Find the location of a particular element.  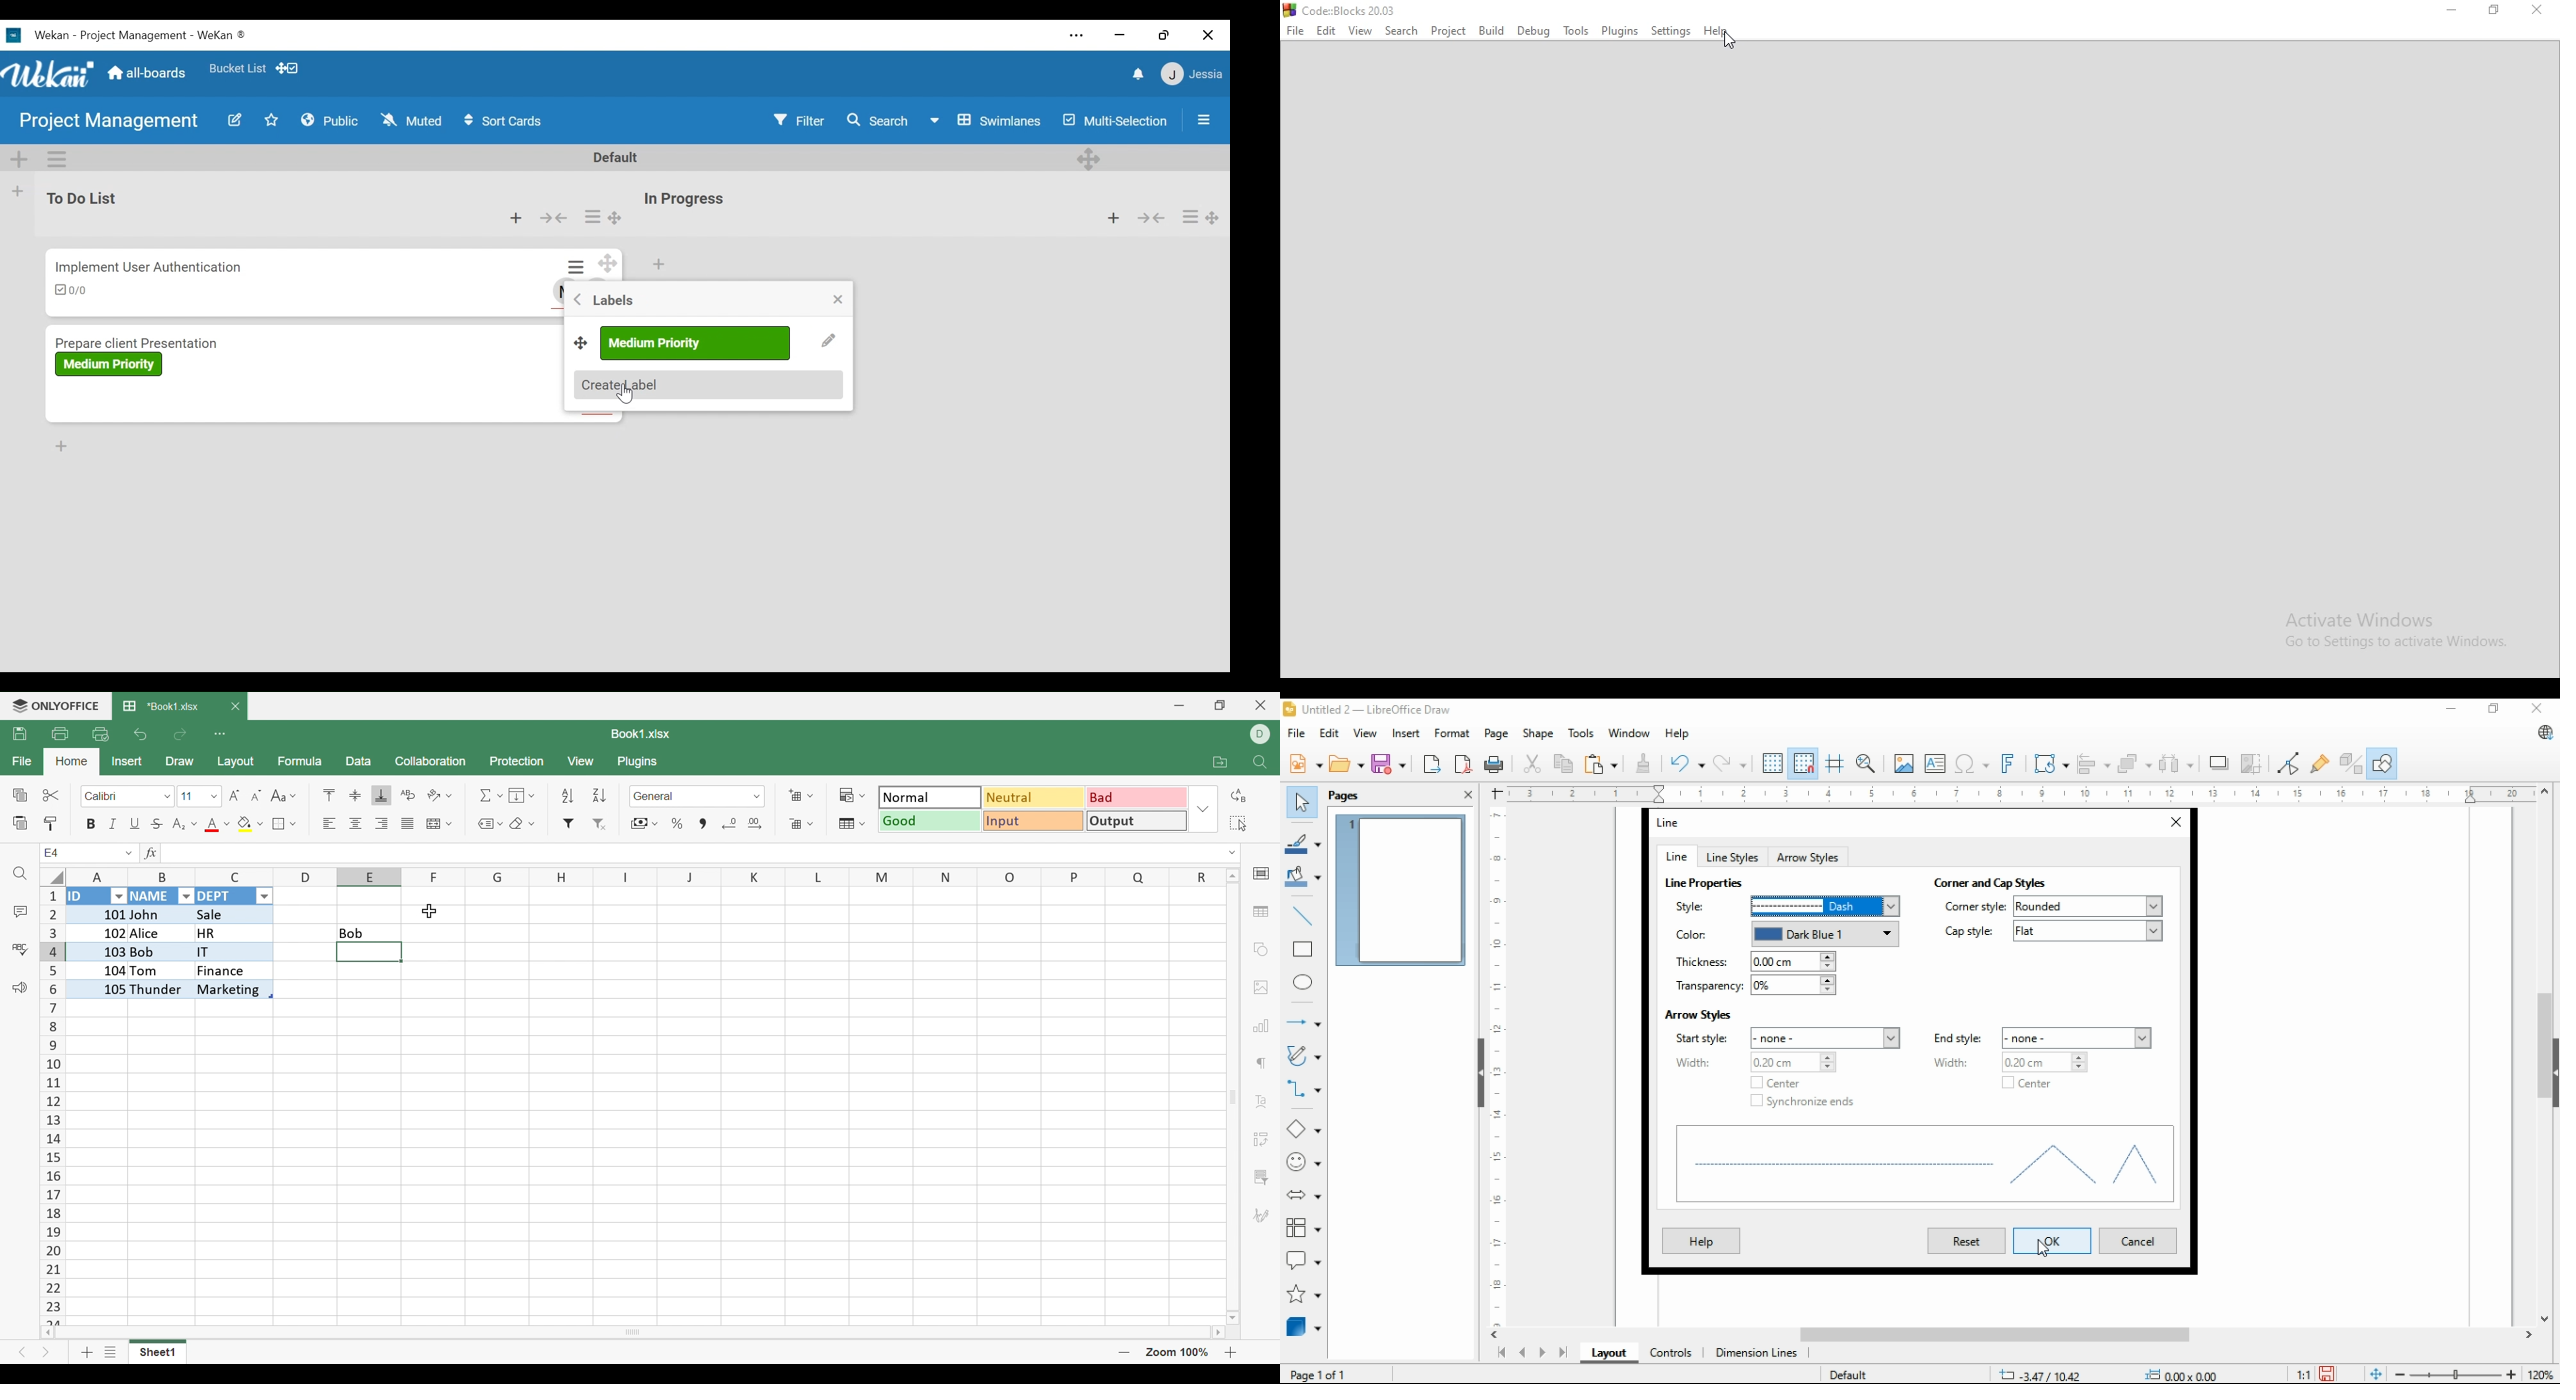

Plugins is located at coordinates (642, 763).